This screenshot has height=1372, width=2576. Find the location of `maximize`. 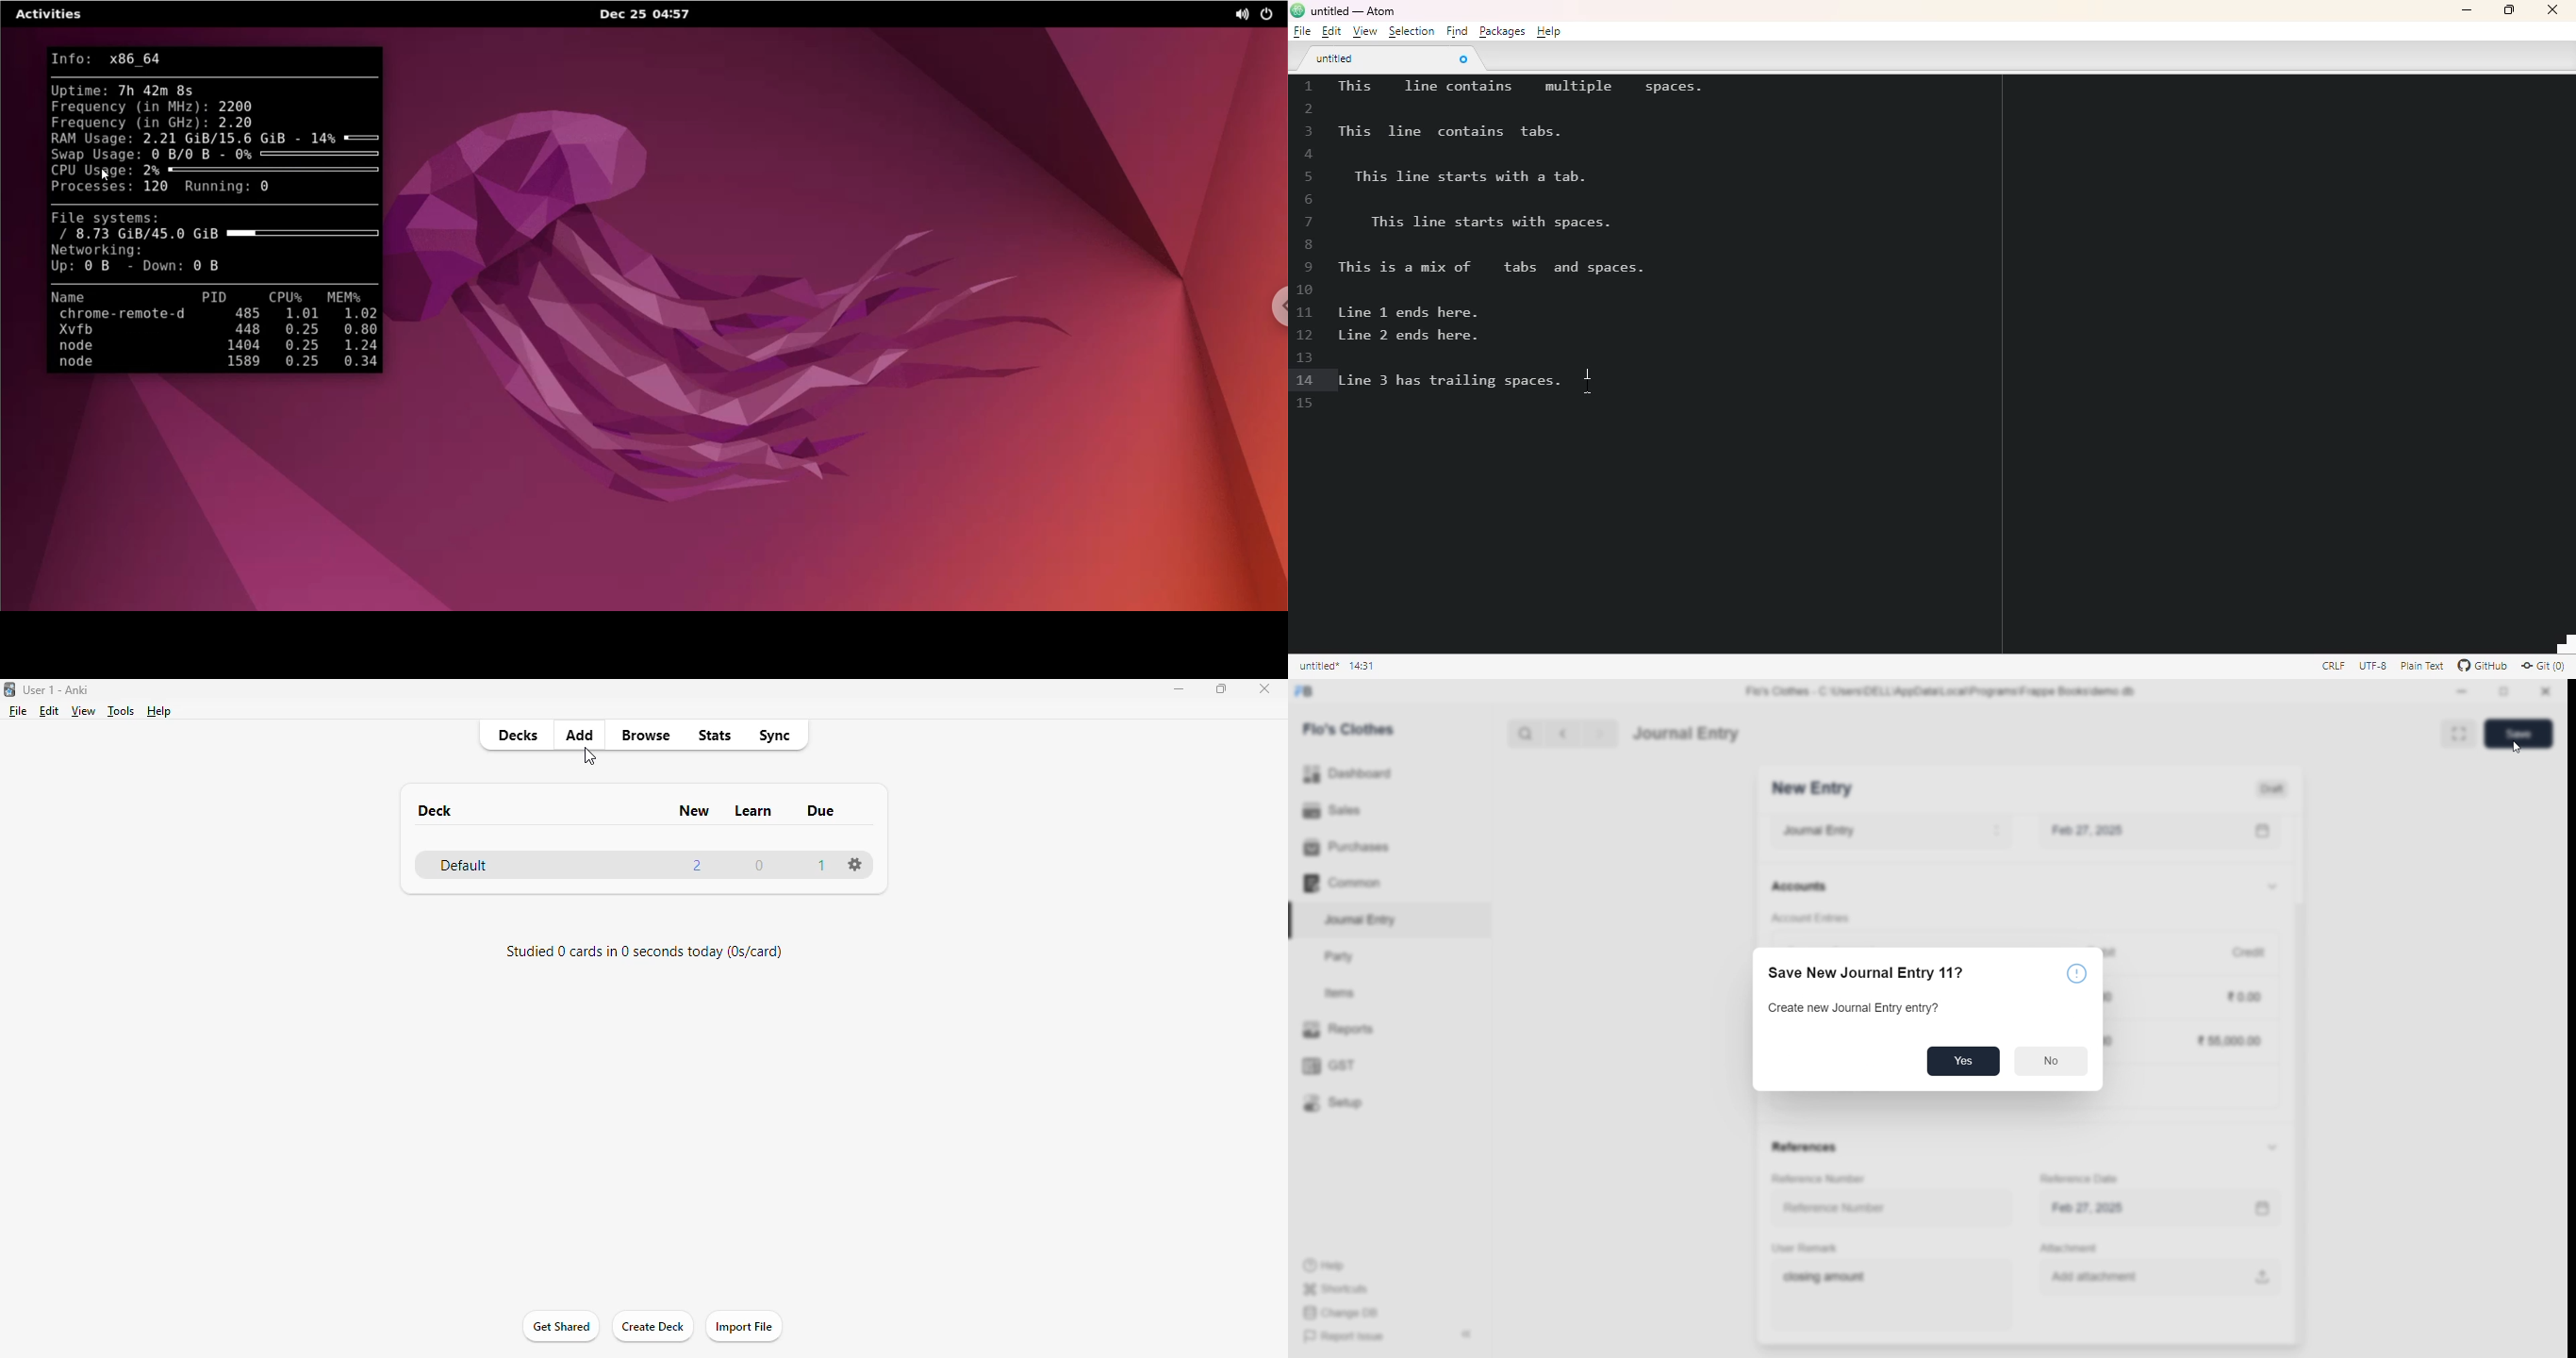

maximize is located at coordinates (2509, 9).